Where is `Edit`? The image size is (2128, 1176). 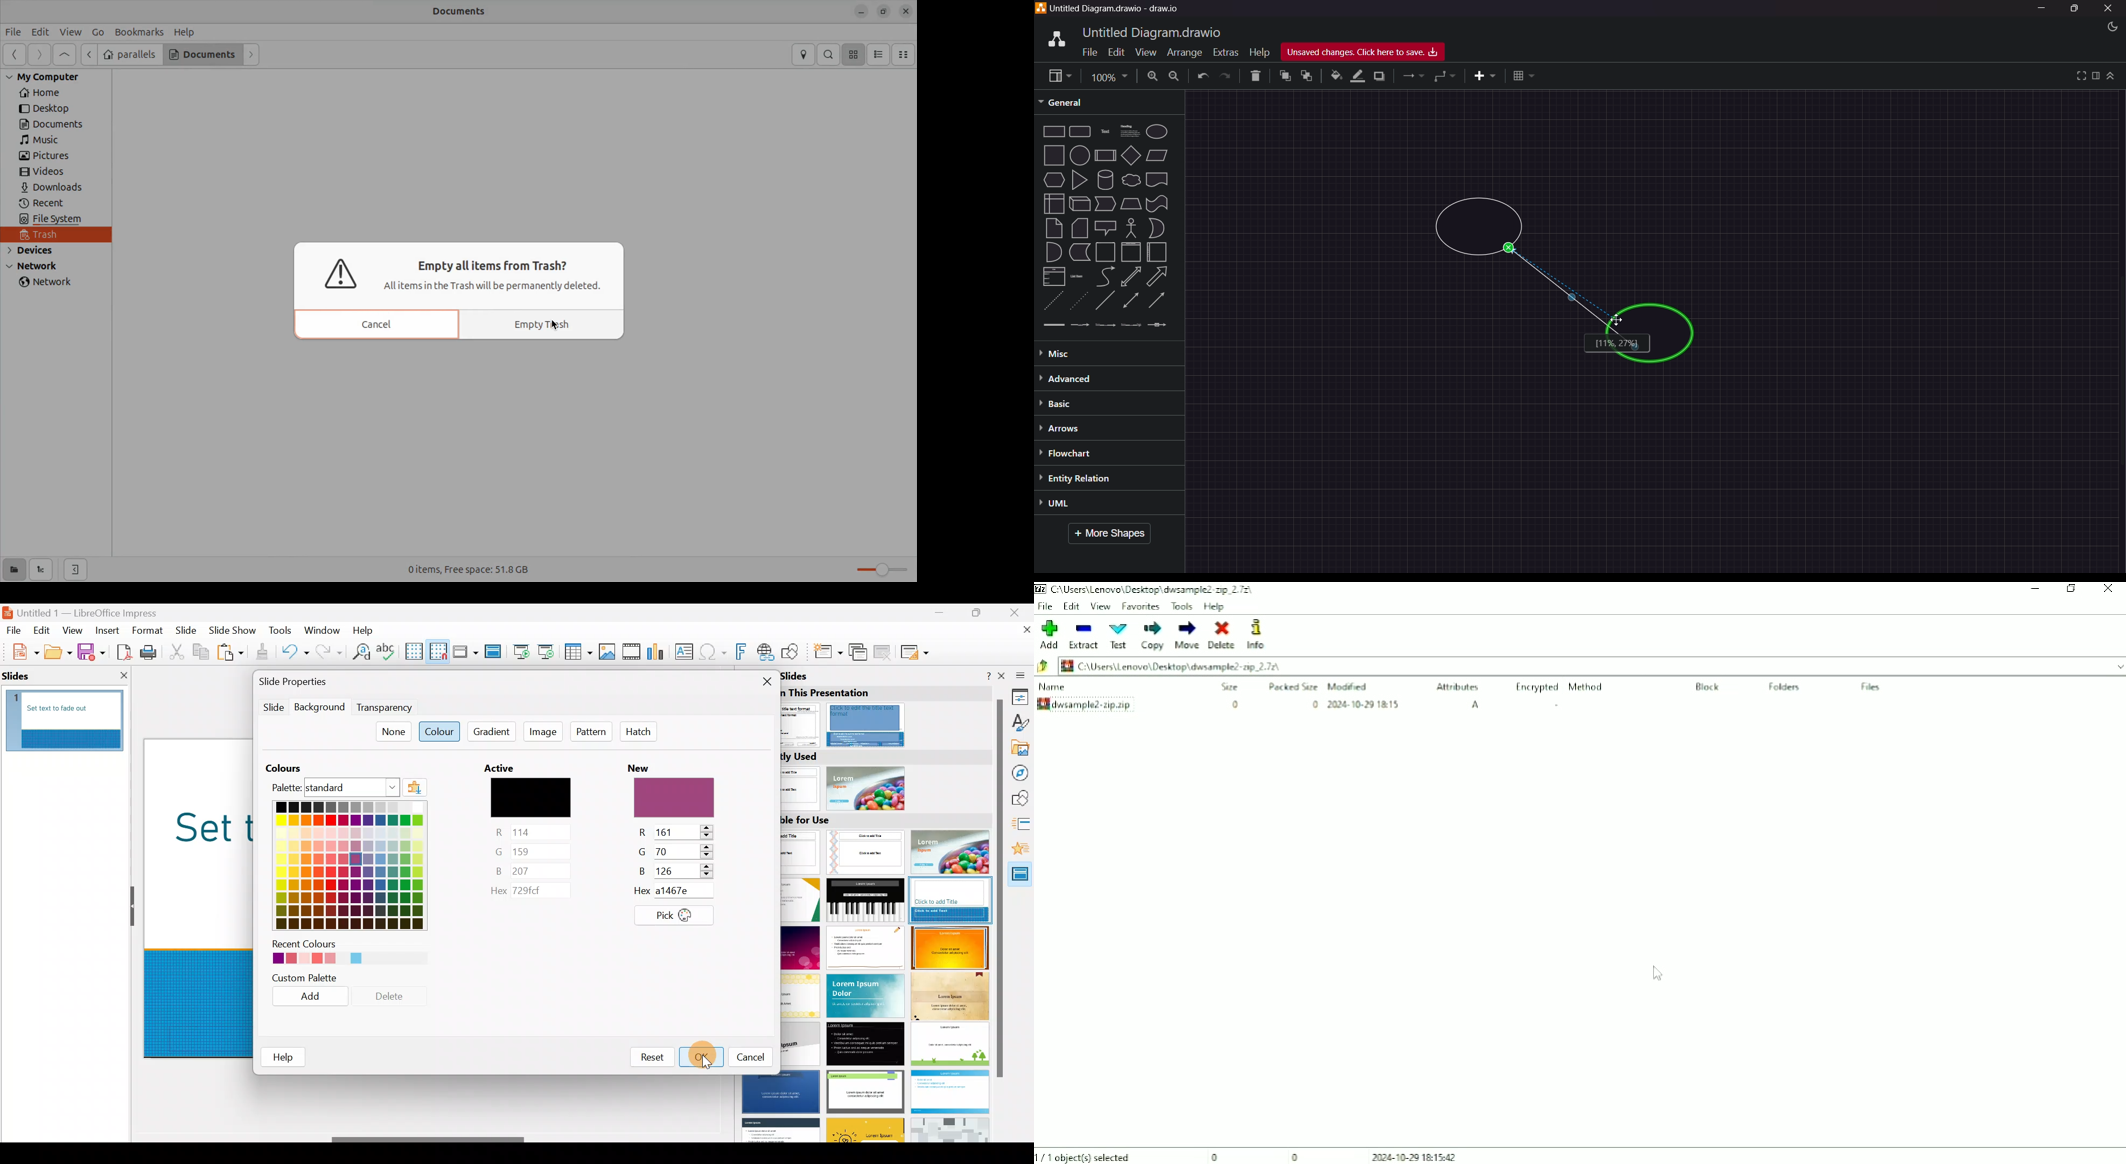
Edit is located at coordinates (1114, 51).